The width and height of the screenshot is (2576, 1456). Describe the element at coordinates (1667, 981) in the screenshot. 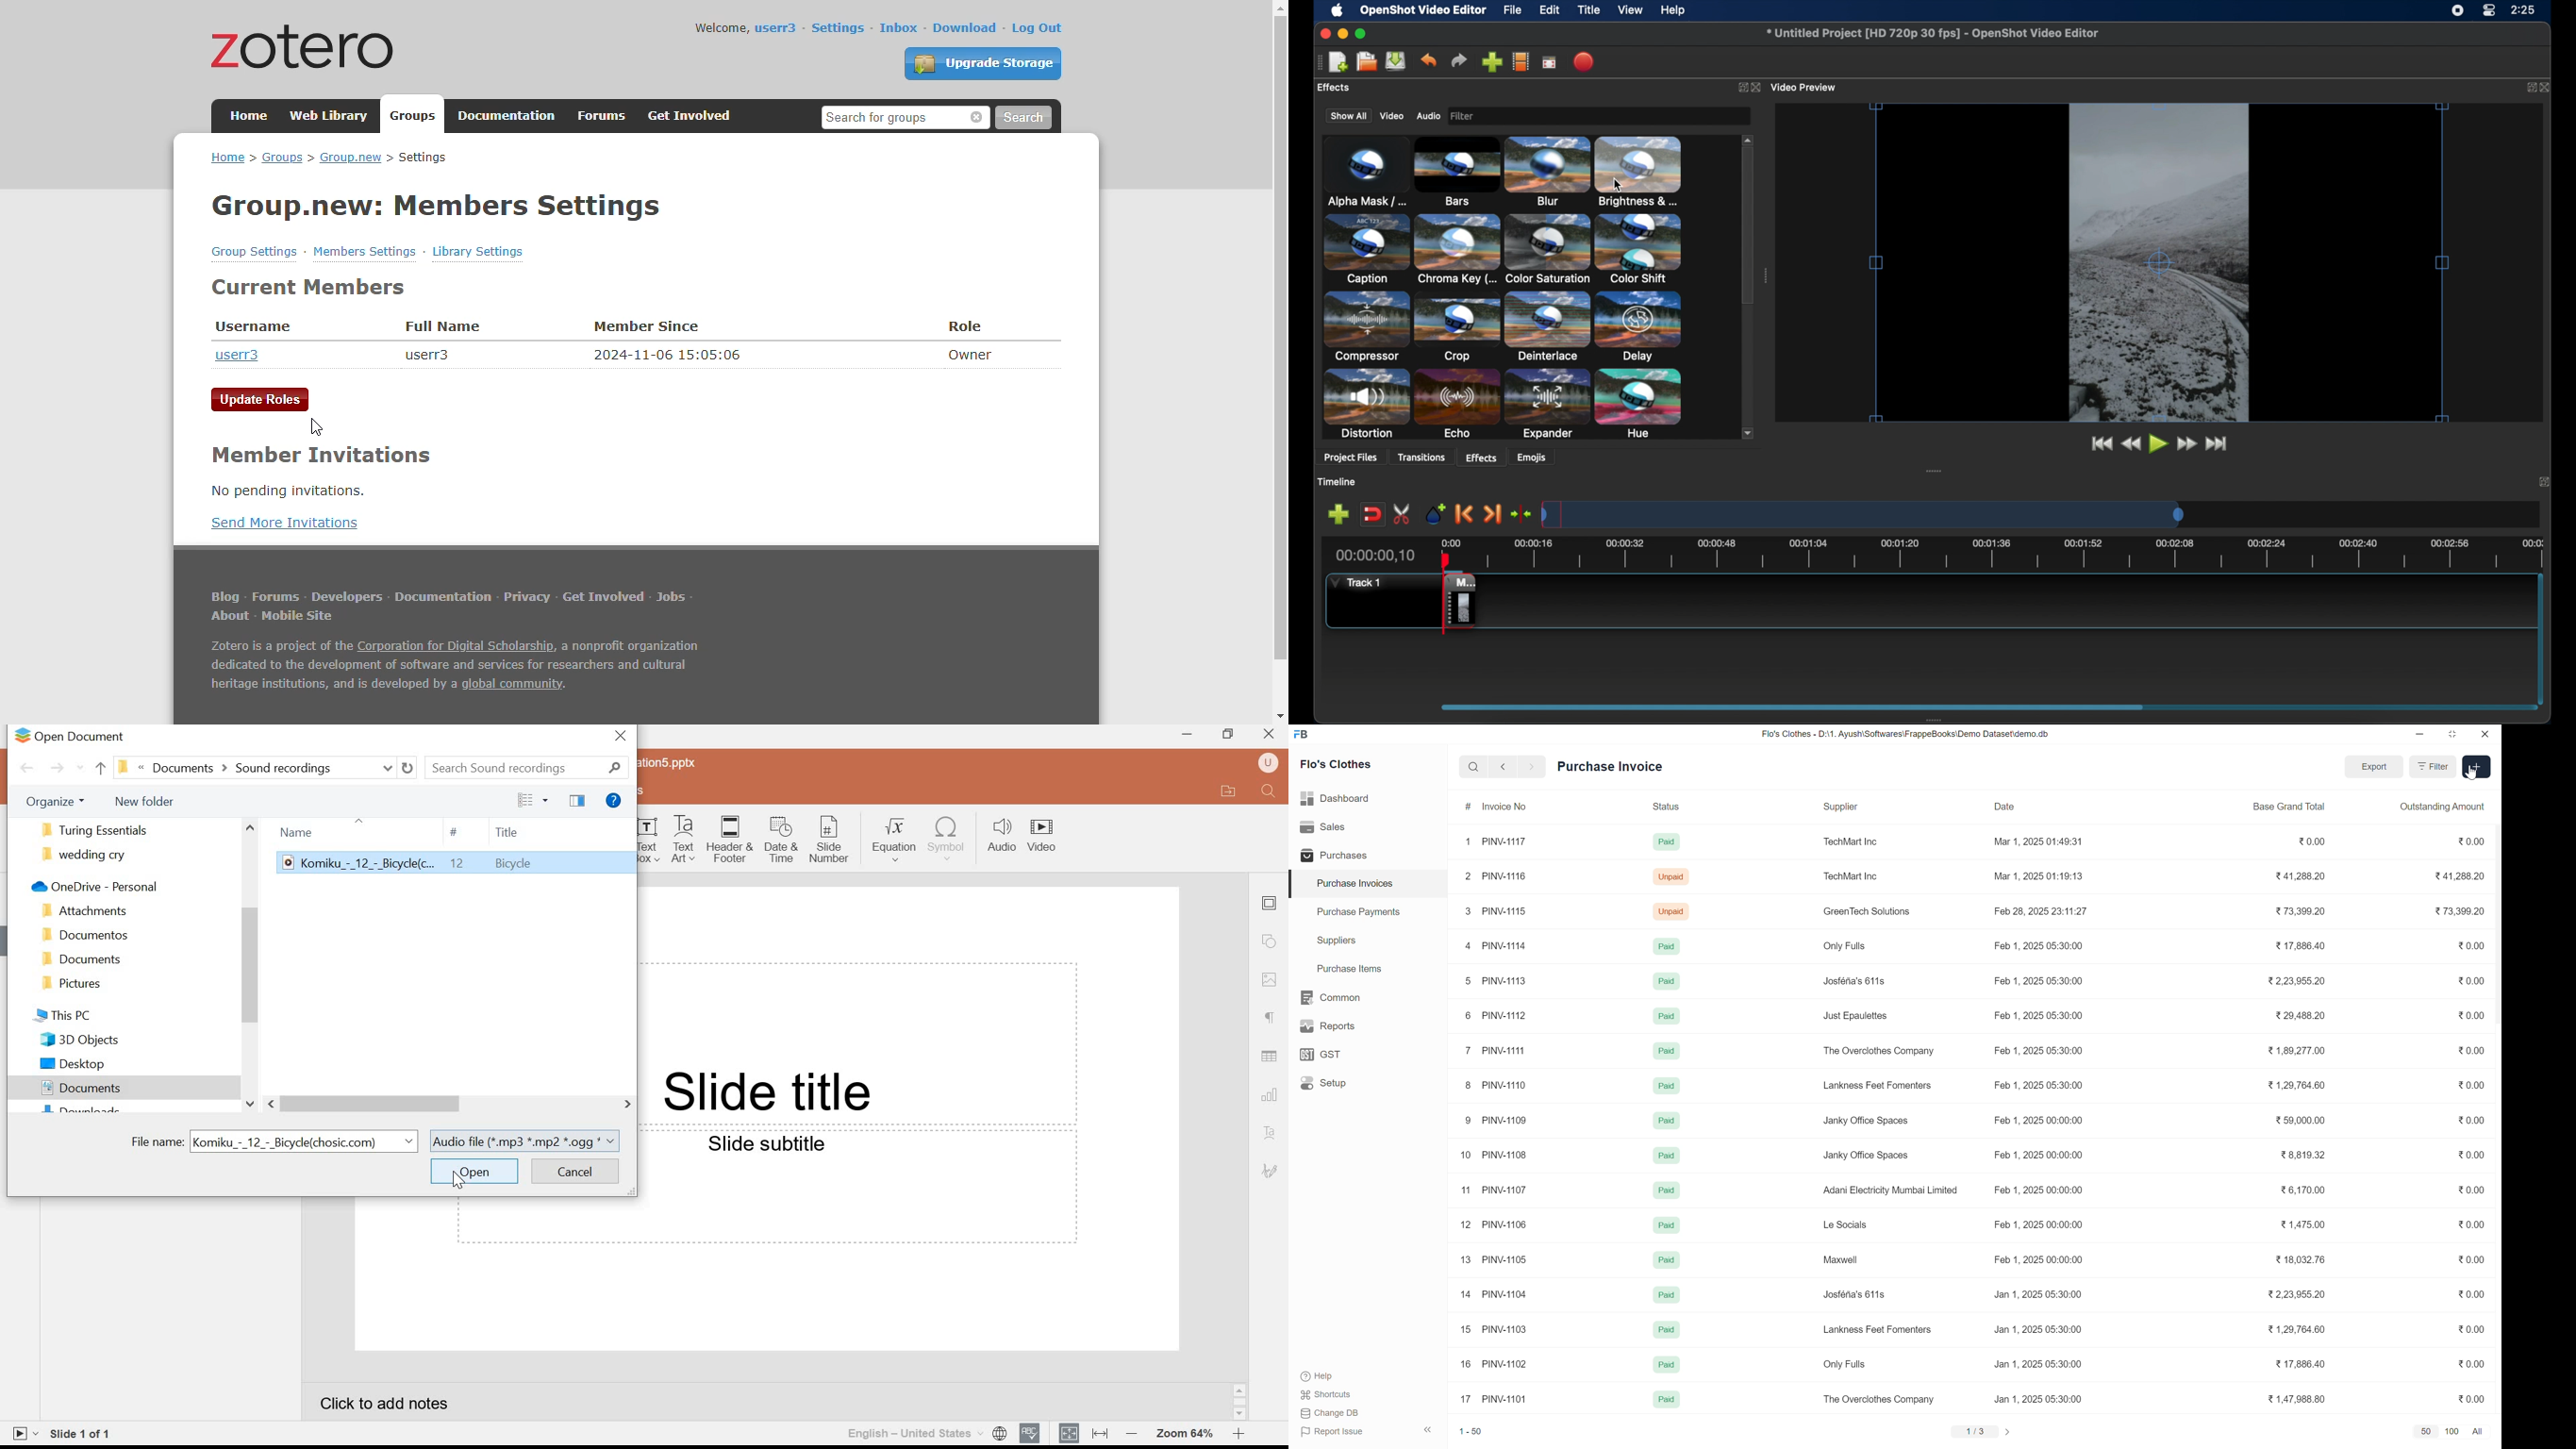

I see `Paid` at that location.